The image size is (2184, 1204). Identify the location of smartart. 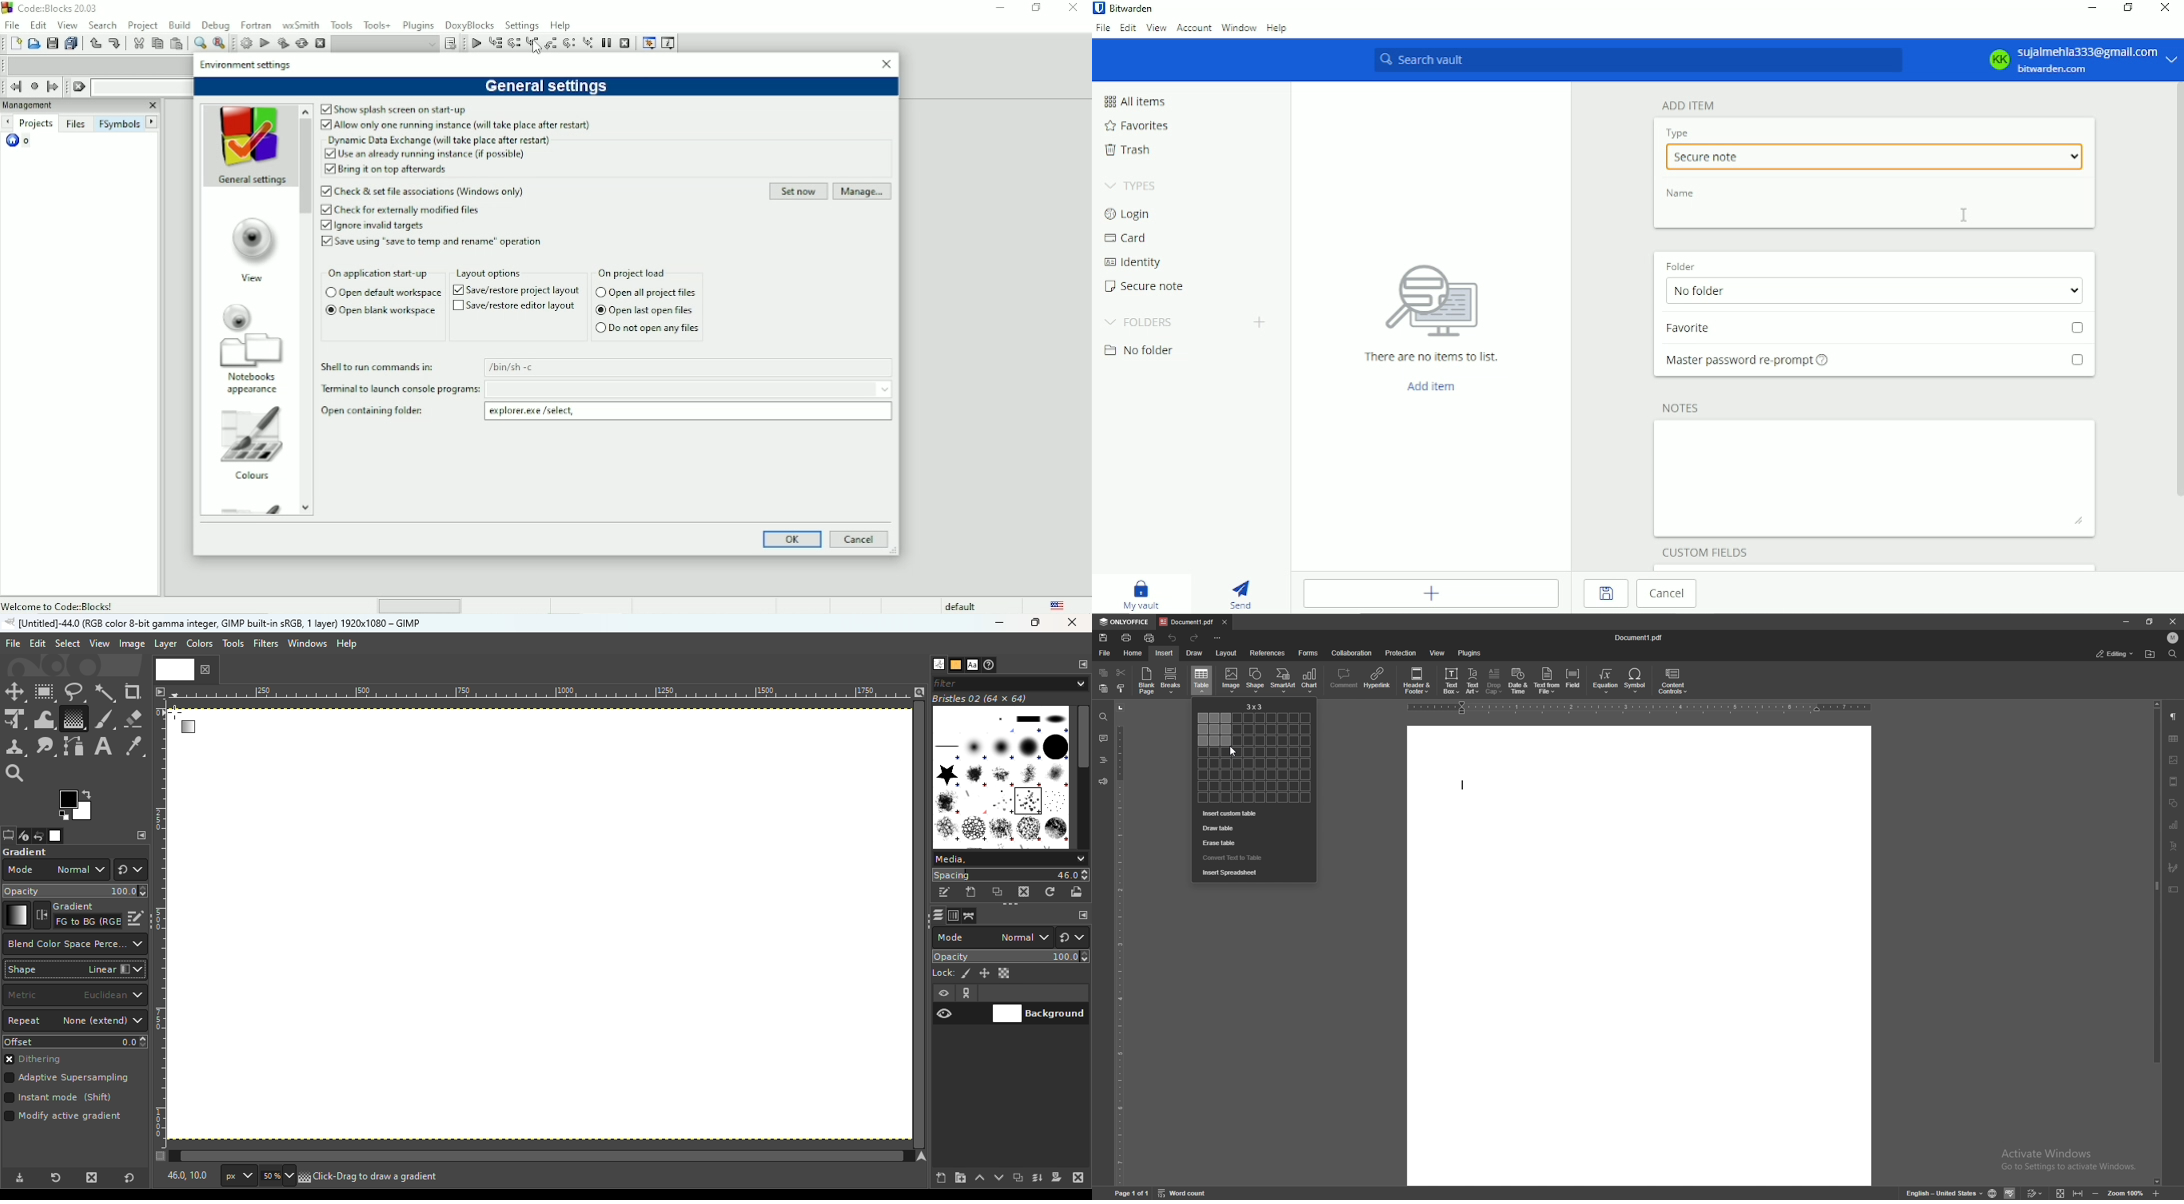
(1283, 681).